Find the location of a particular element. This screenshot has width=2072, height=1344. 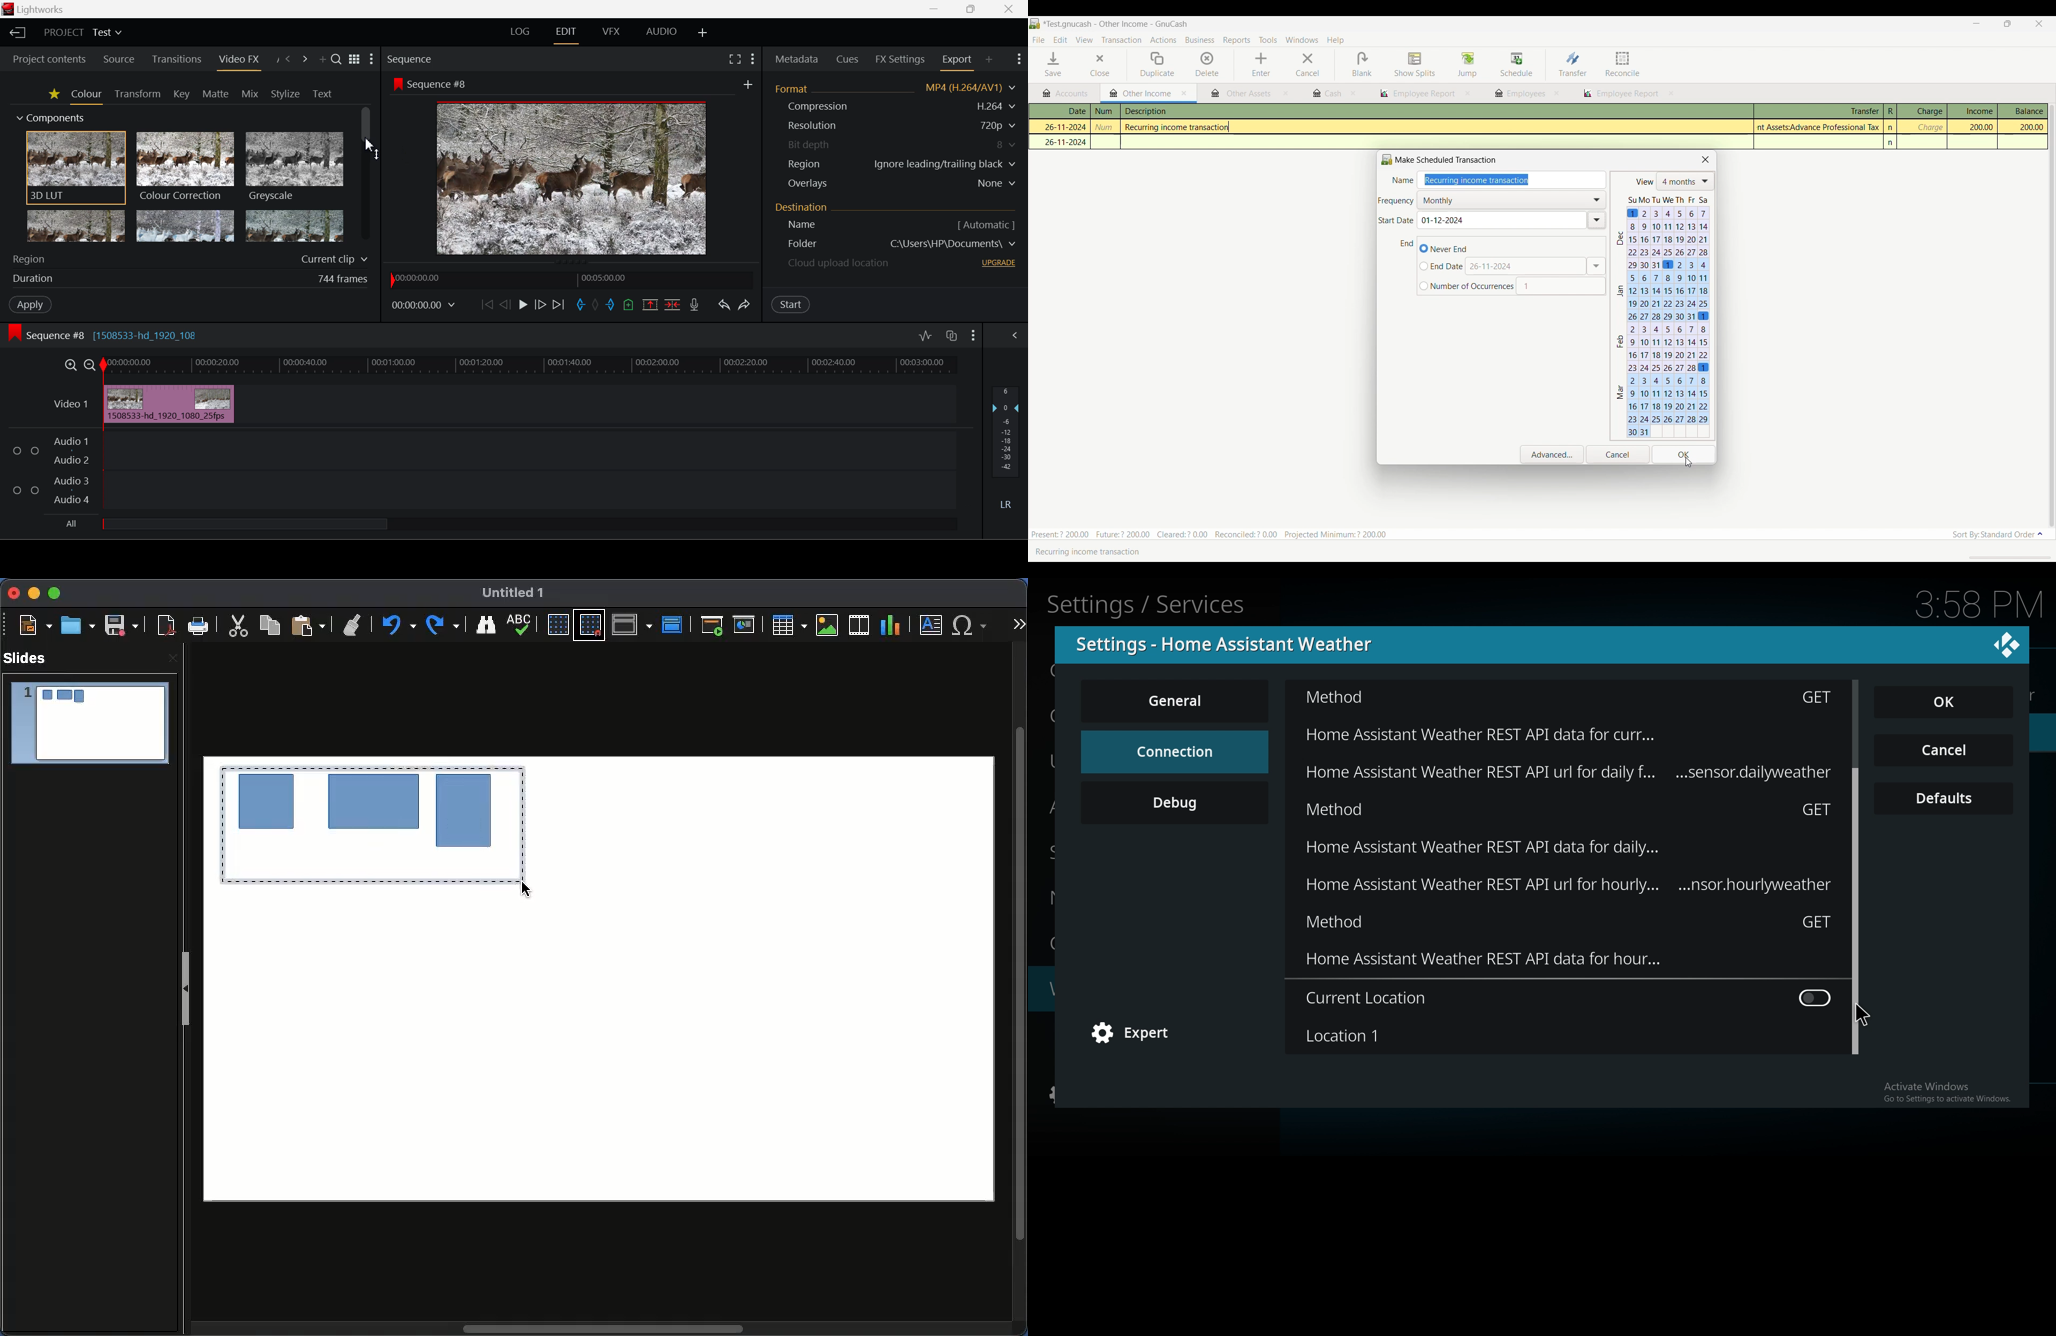

employee report is located at coordinates (1417, 94).